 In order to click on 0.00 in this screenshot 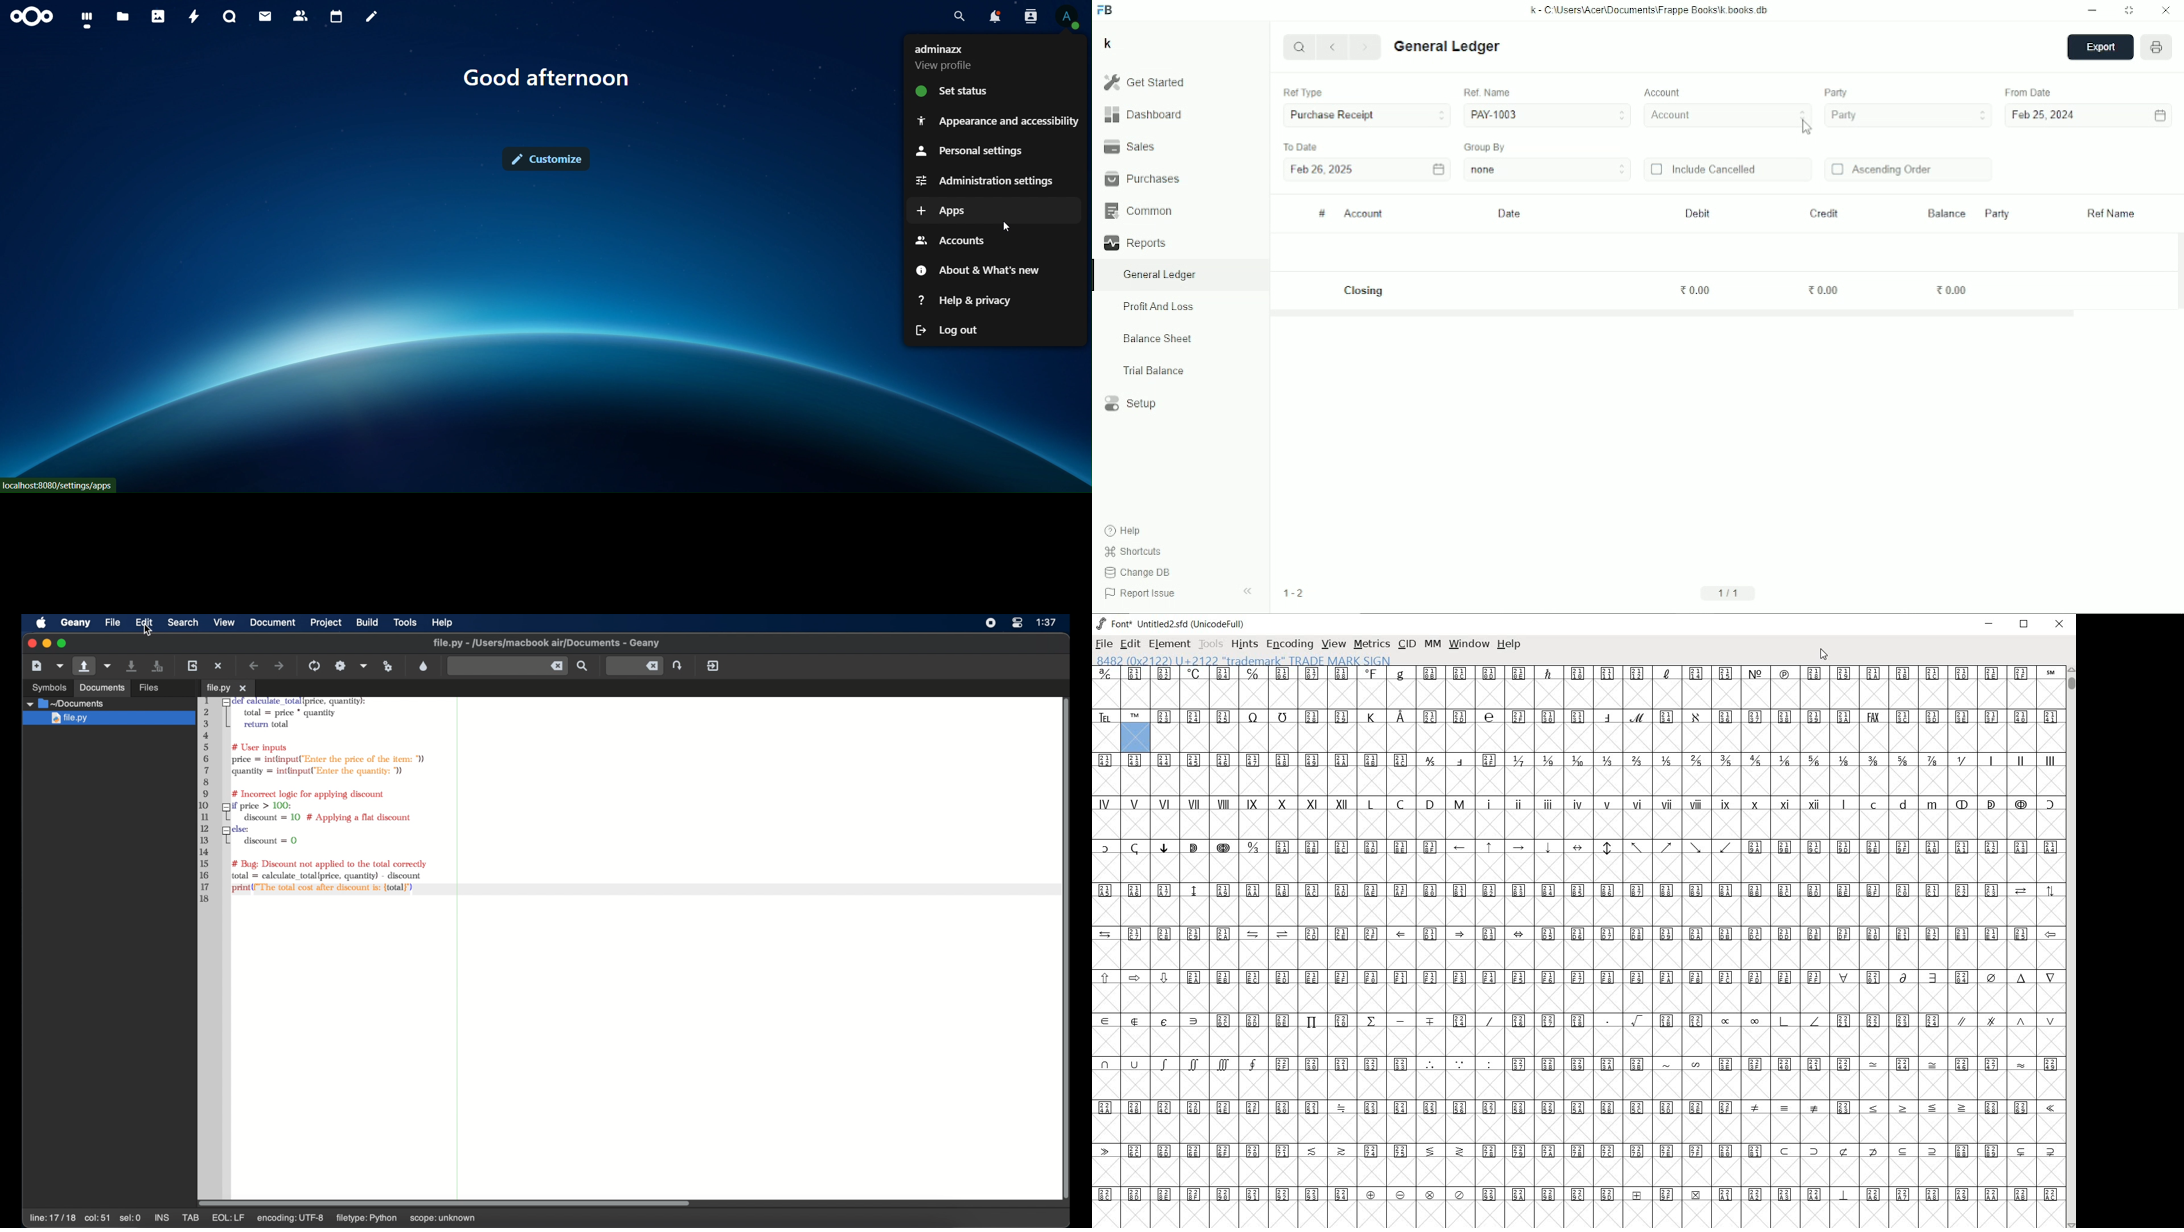, I will do `click(1952, 289)`.